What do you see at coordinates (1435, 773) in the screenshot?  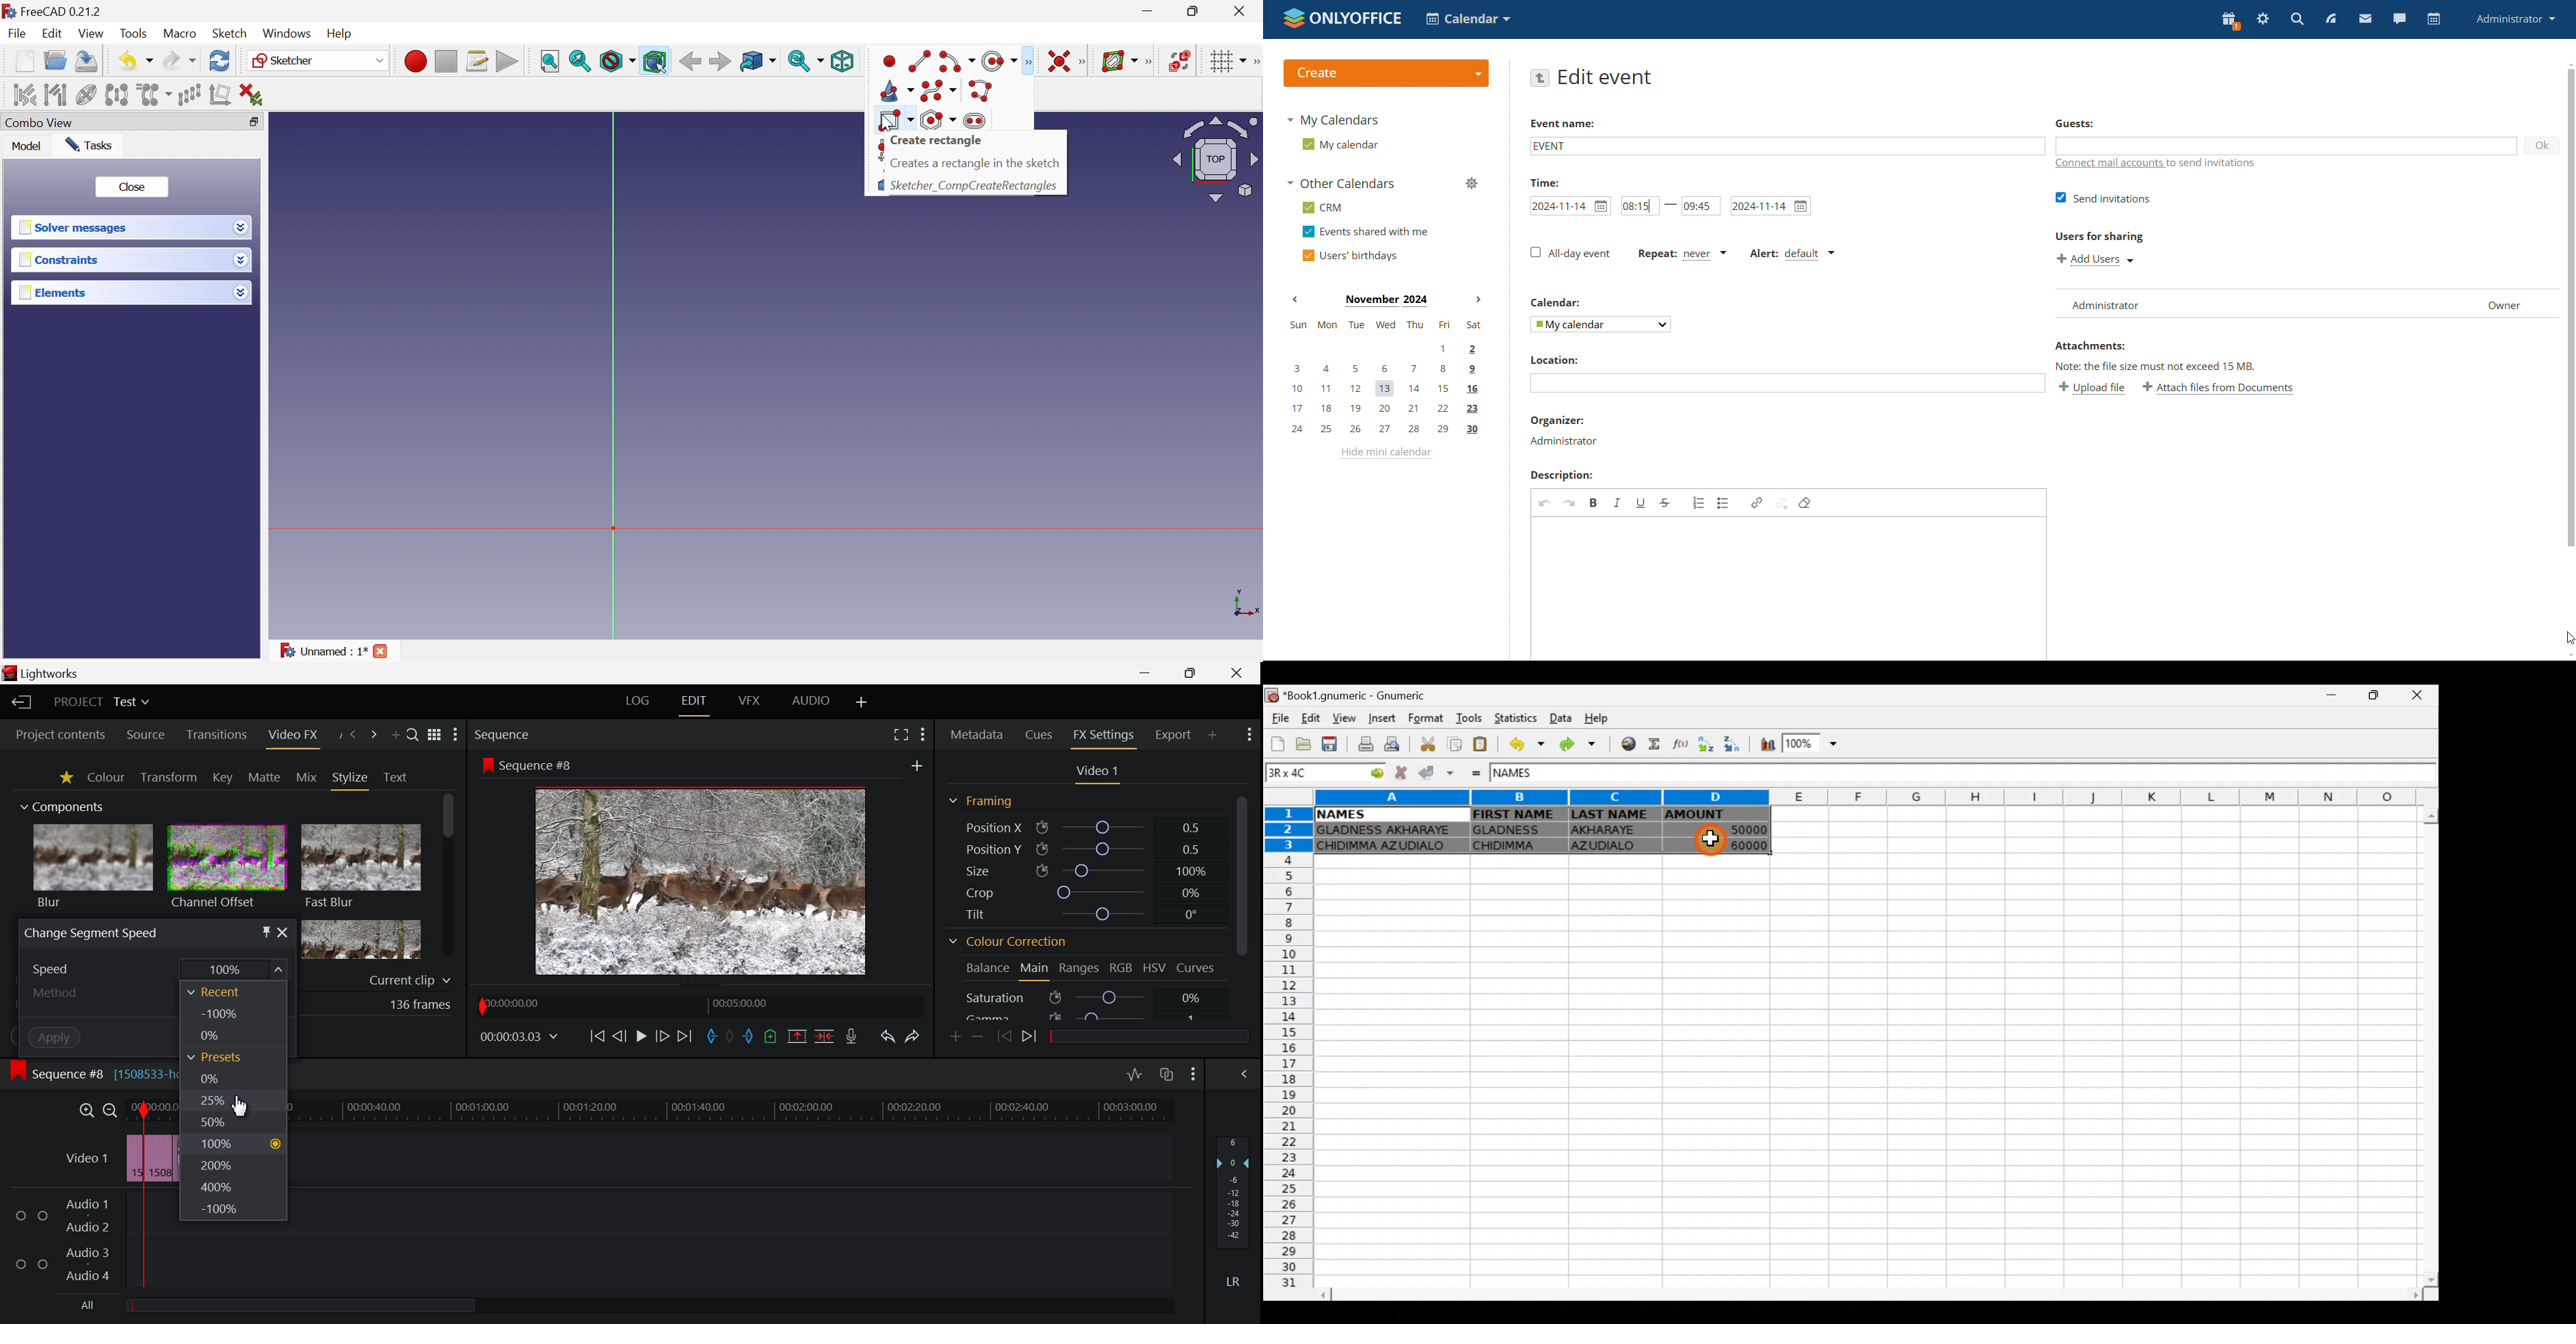 I see `Accept change` at bounding box center [1435, 773].